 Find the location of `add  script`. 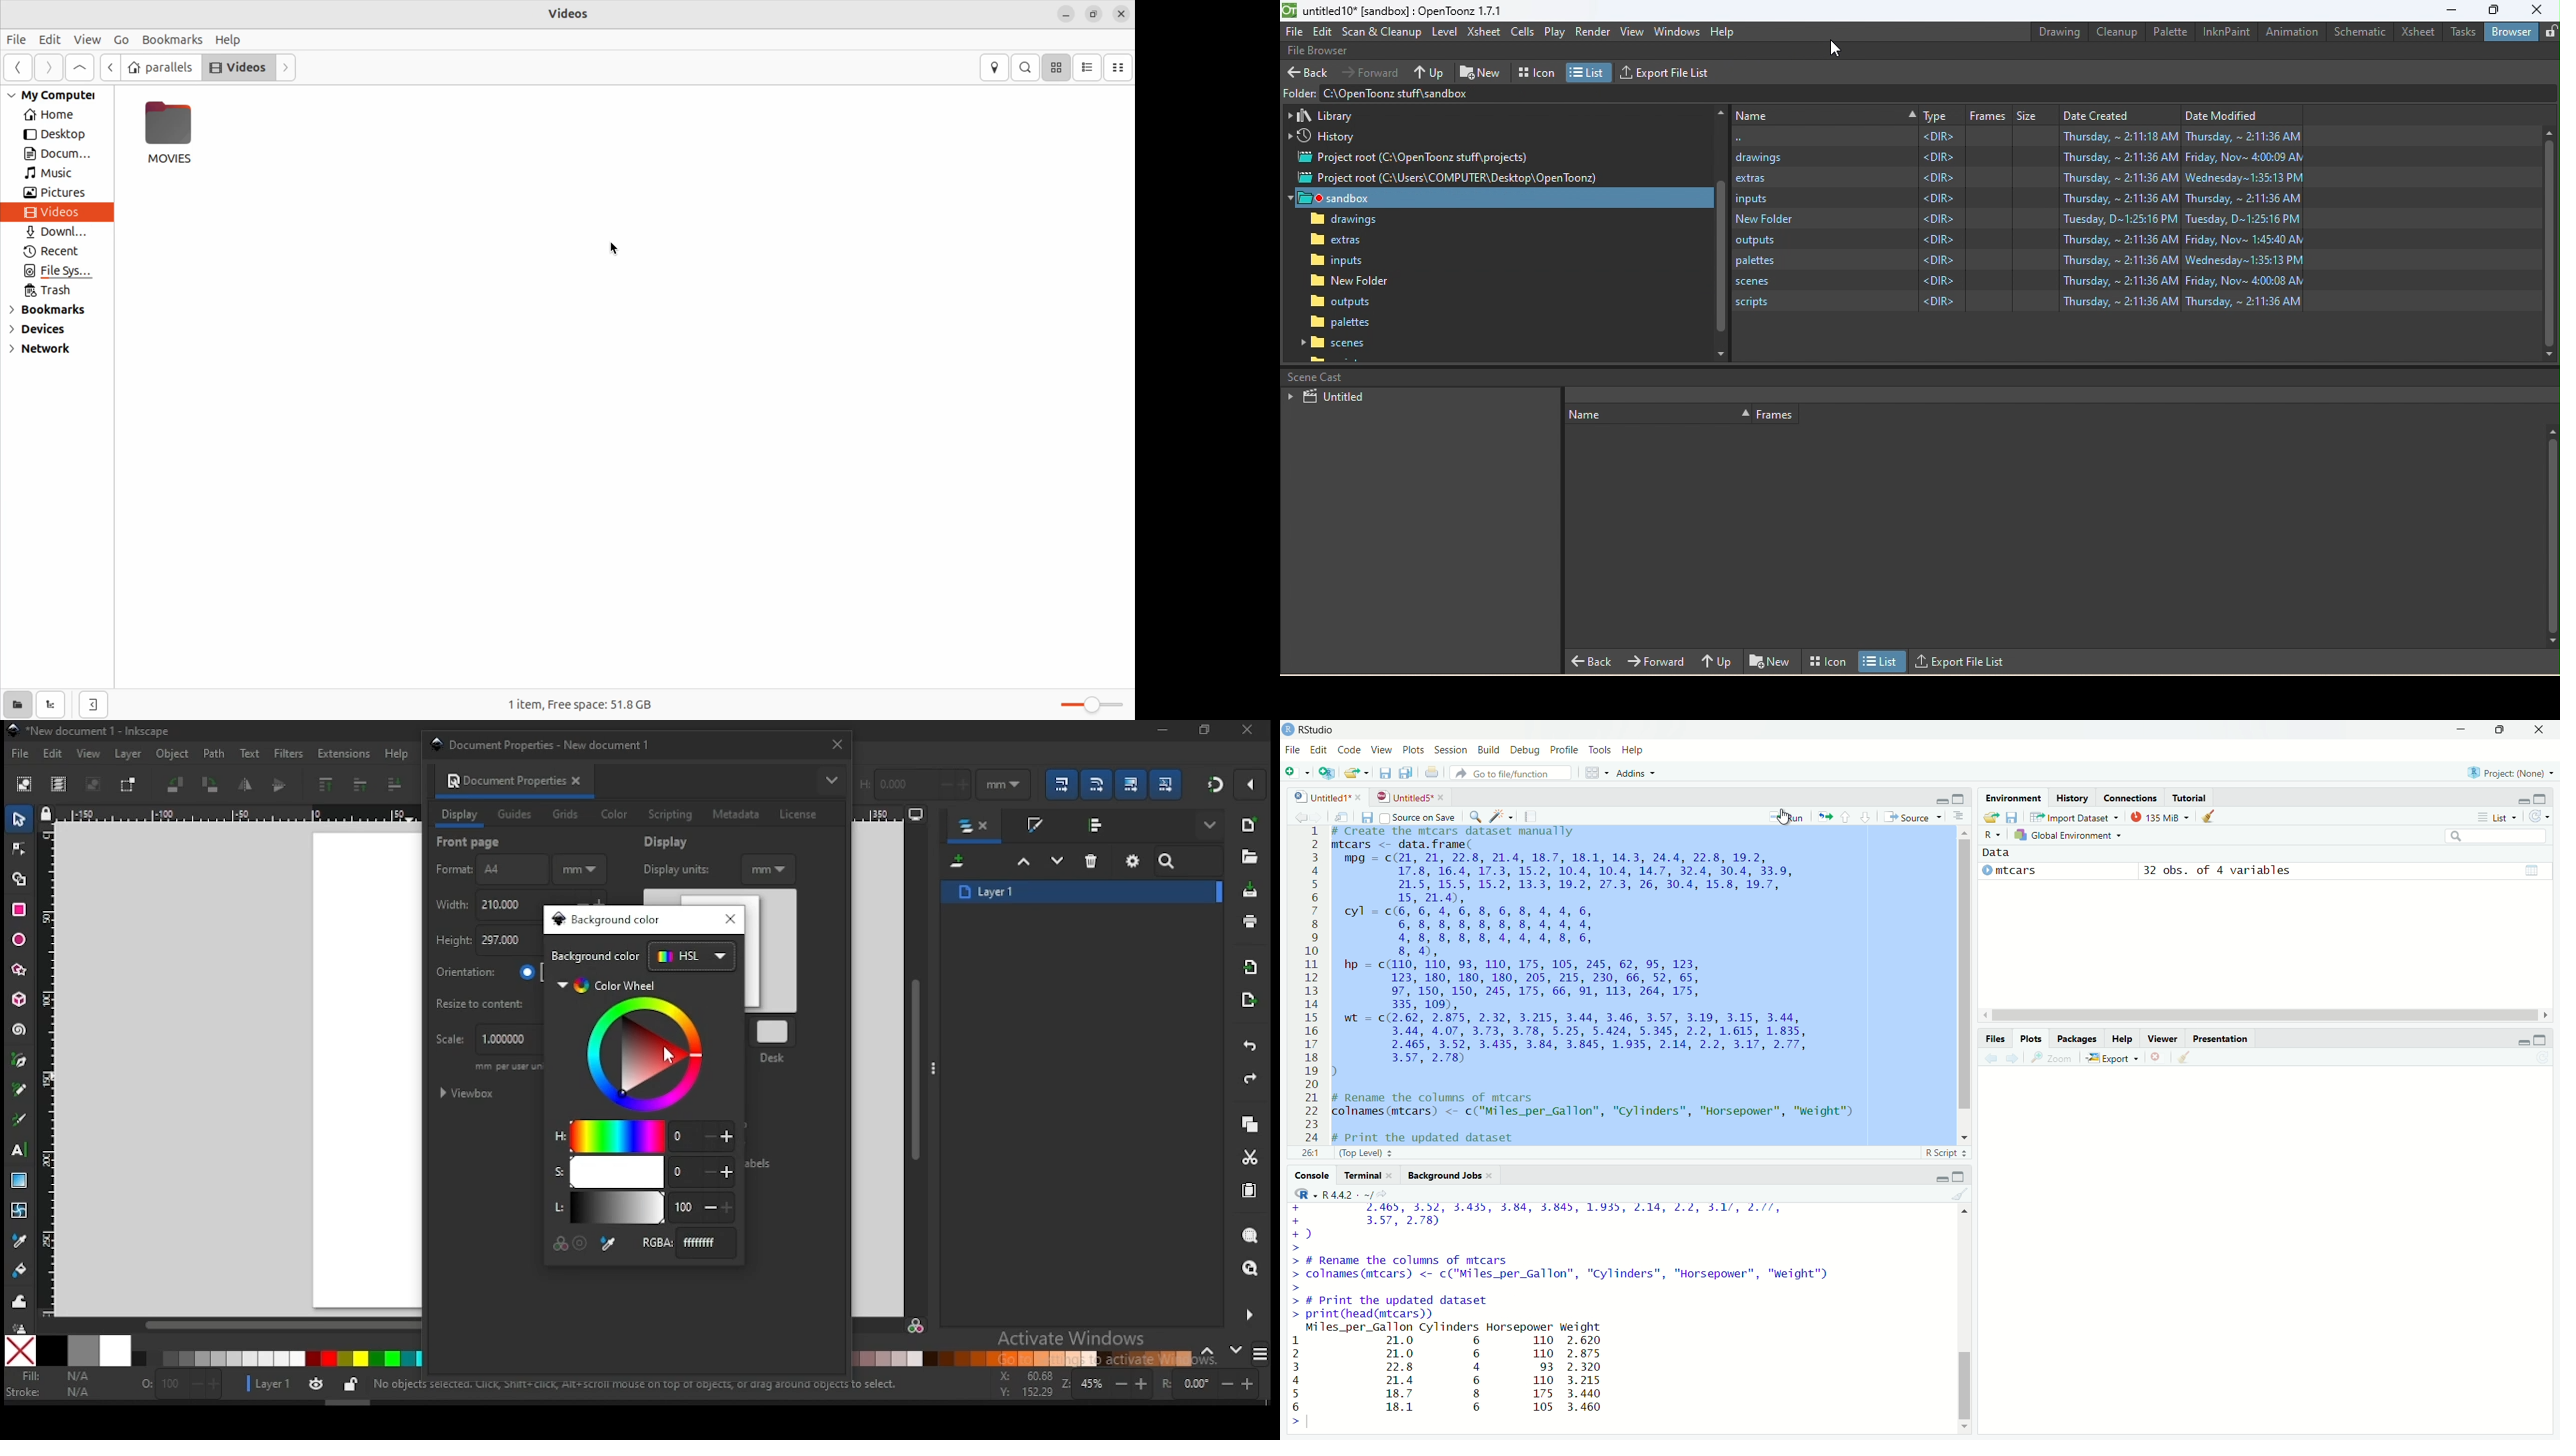

add  script is located at coordinates (1326, 777).